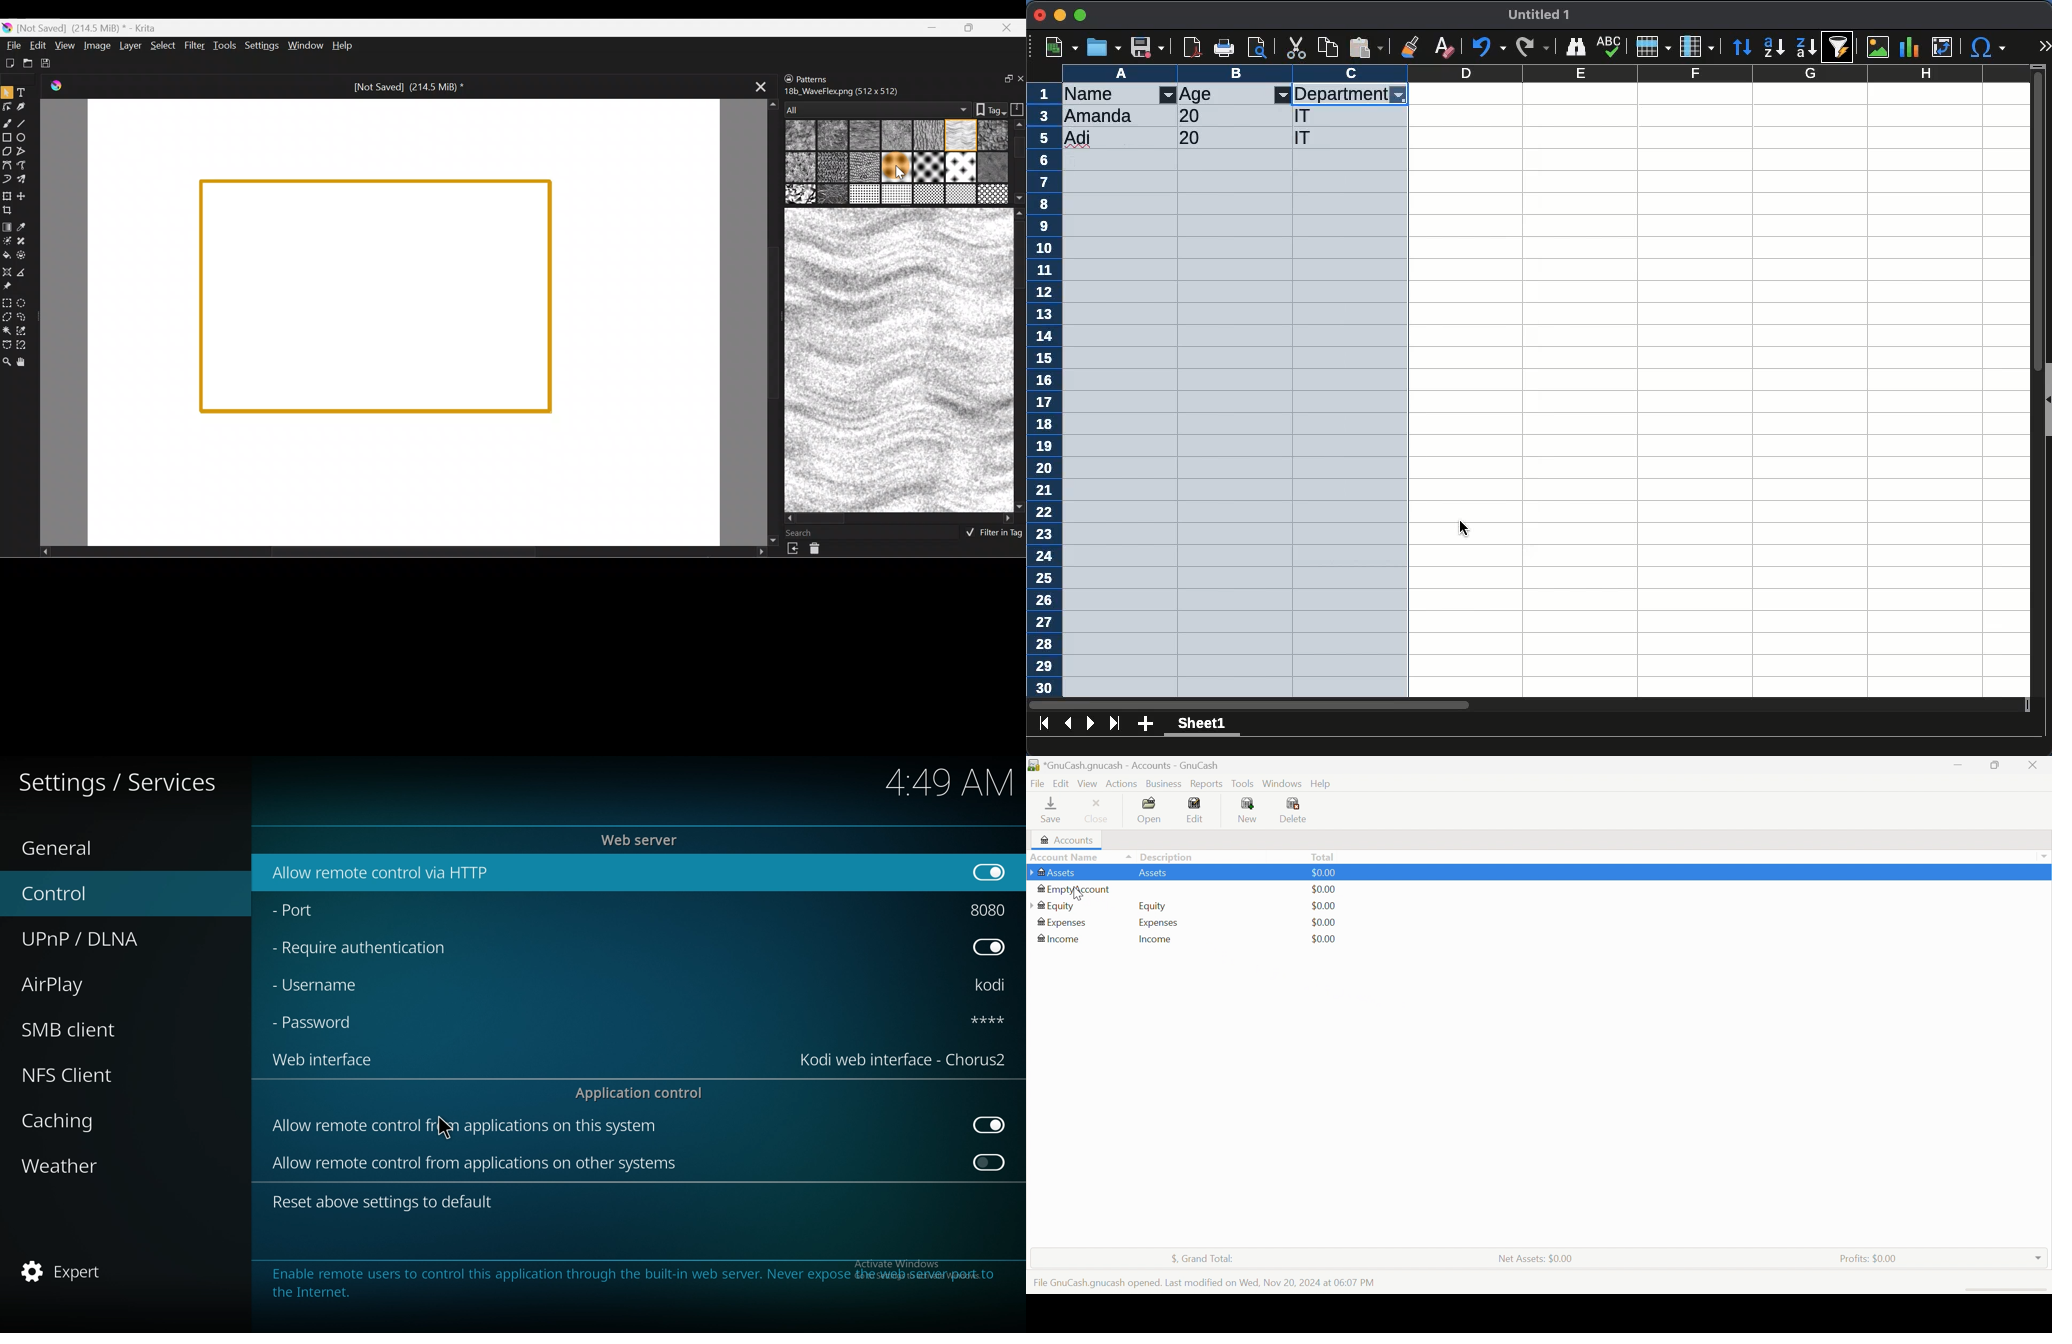  I want to click on on, so click(990, 1165).